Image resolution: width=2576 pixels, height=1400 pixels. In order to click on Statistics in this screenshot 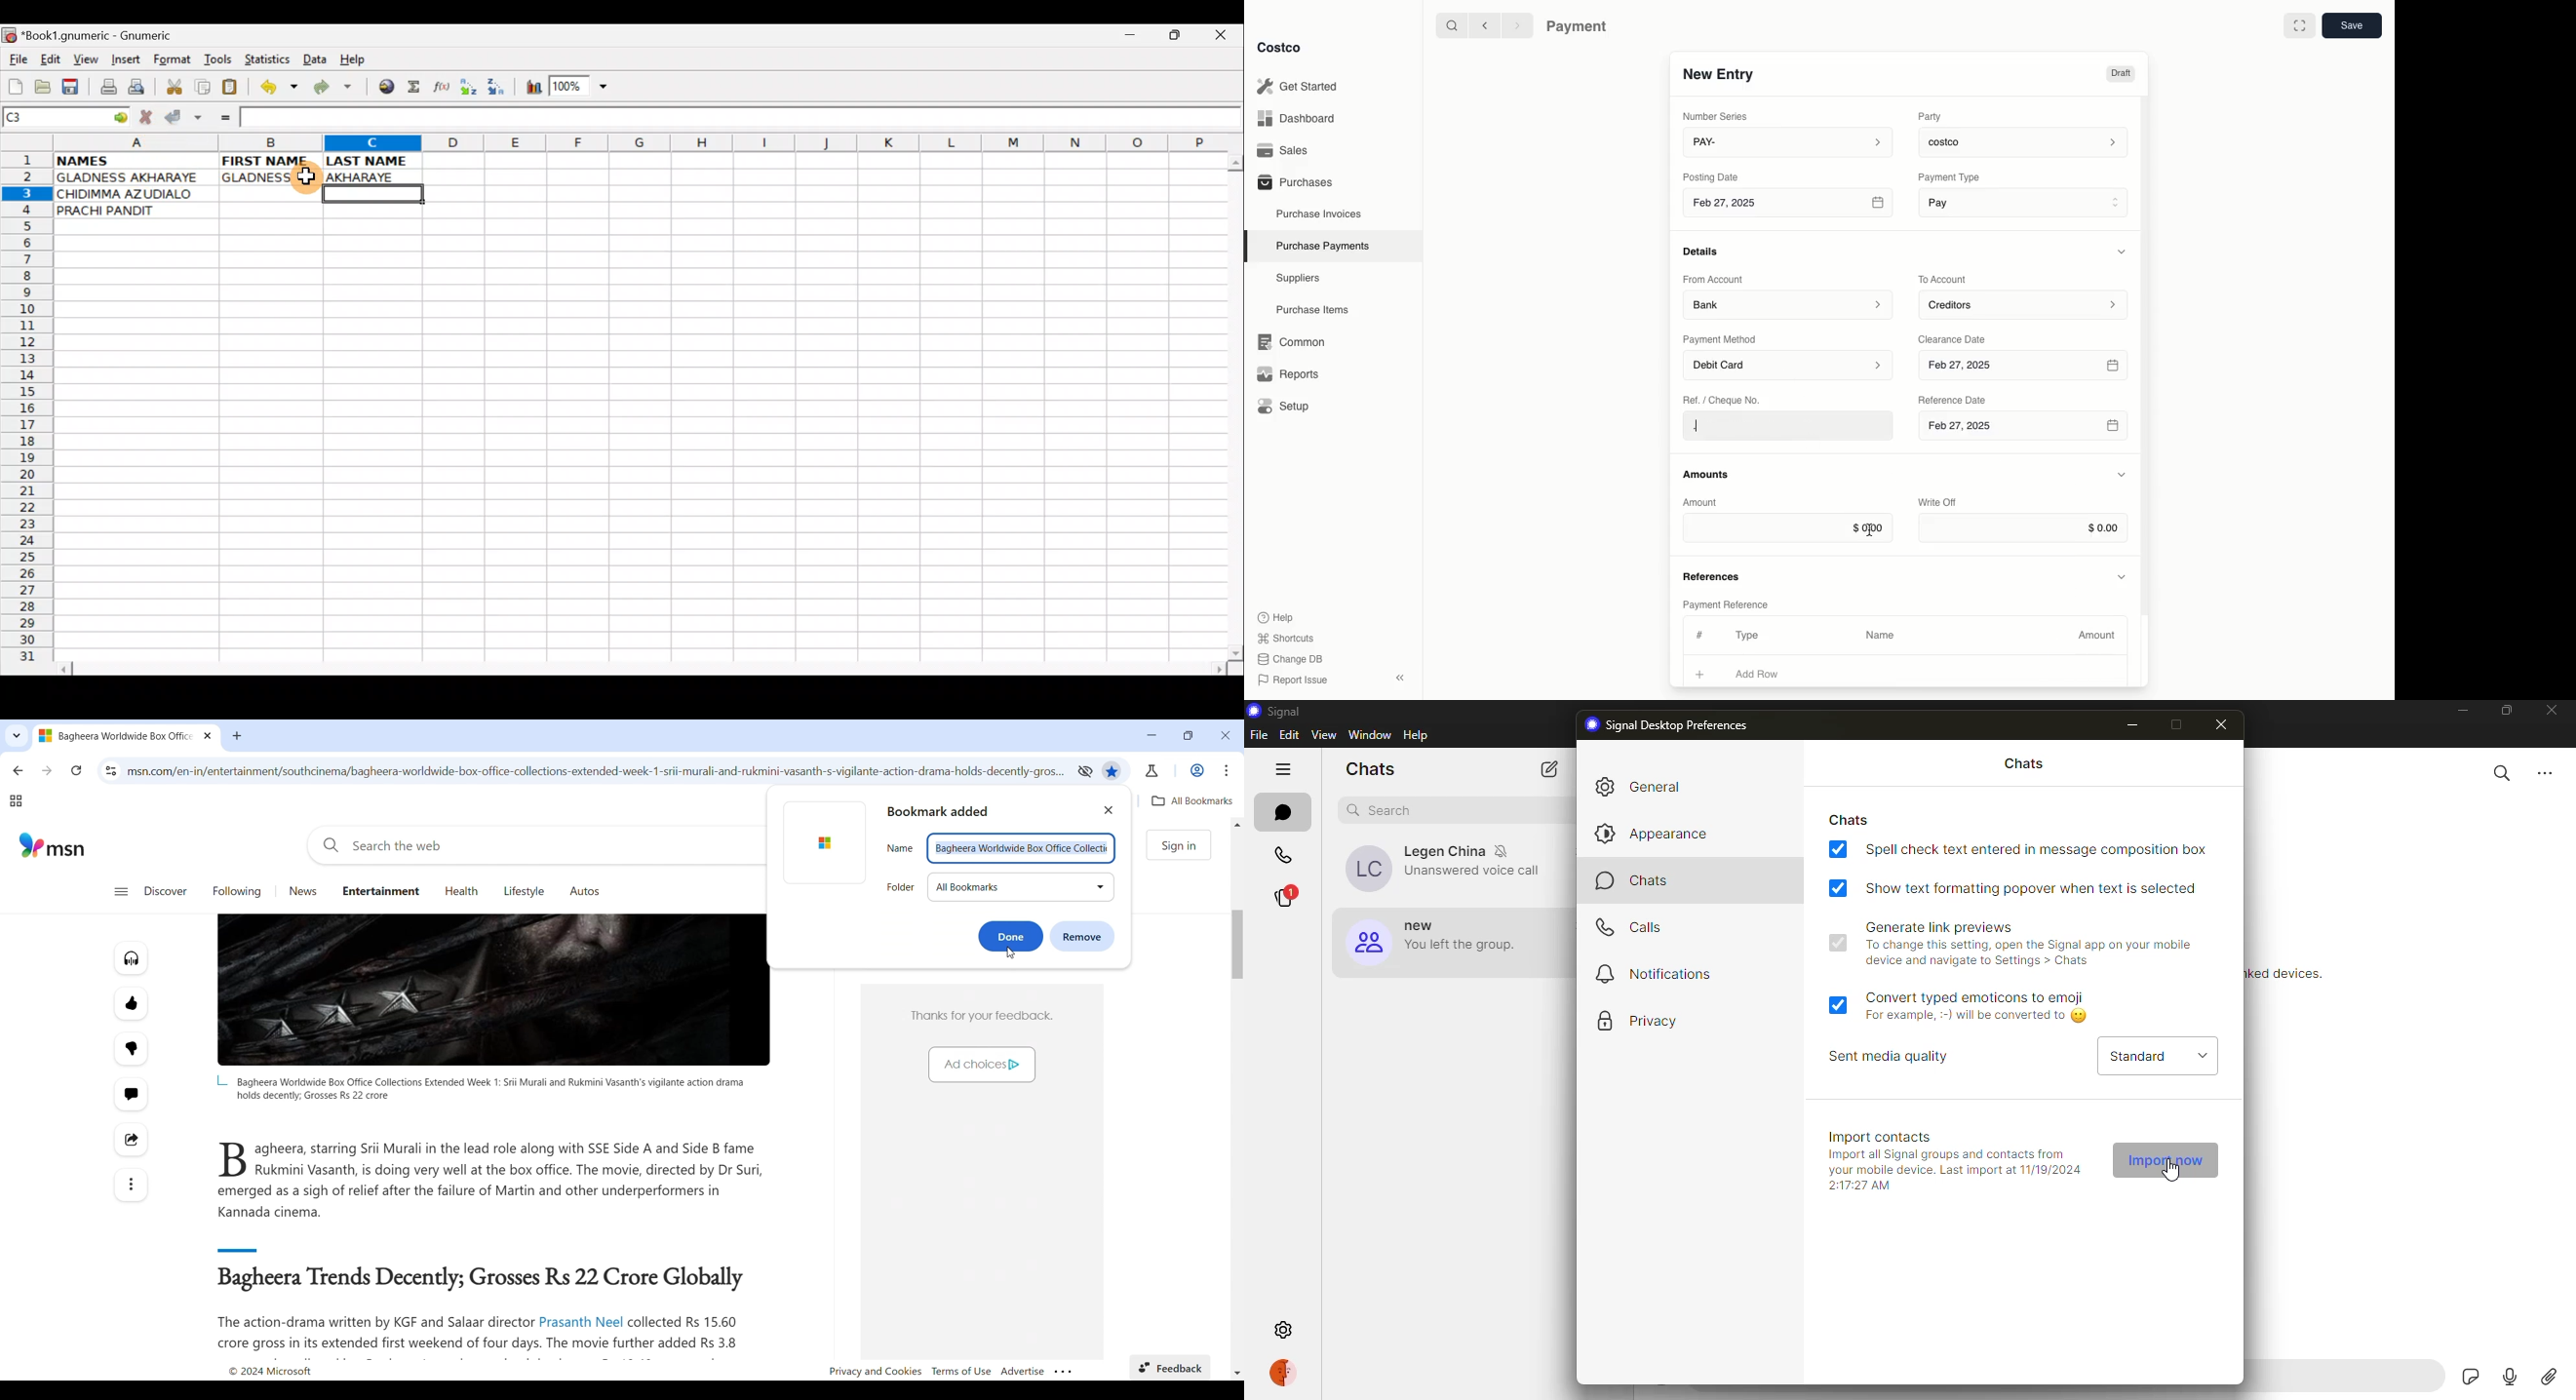, I will do `click(271, 58)`.